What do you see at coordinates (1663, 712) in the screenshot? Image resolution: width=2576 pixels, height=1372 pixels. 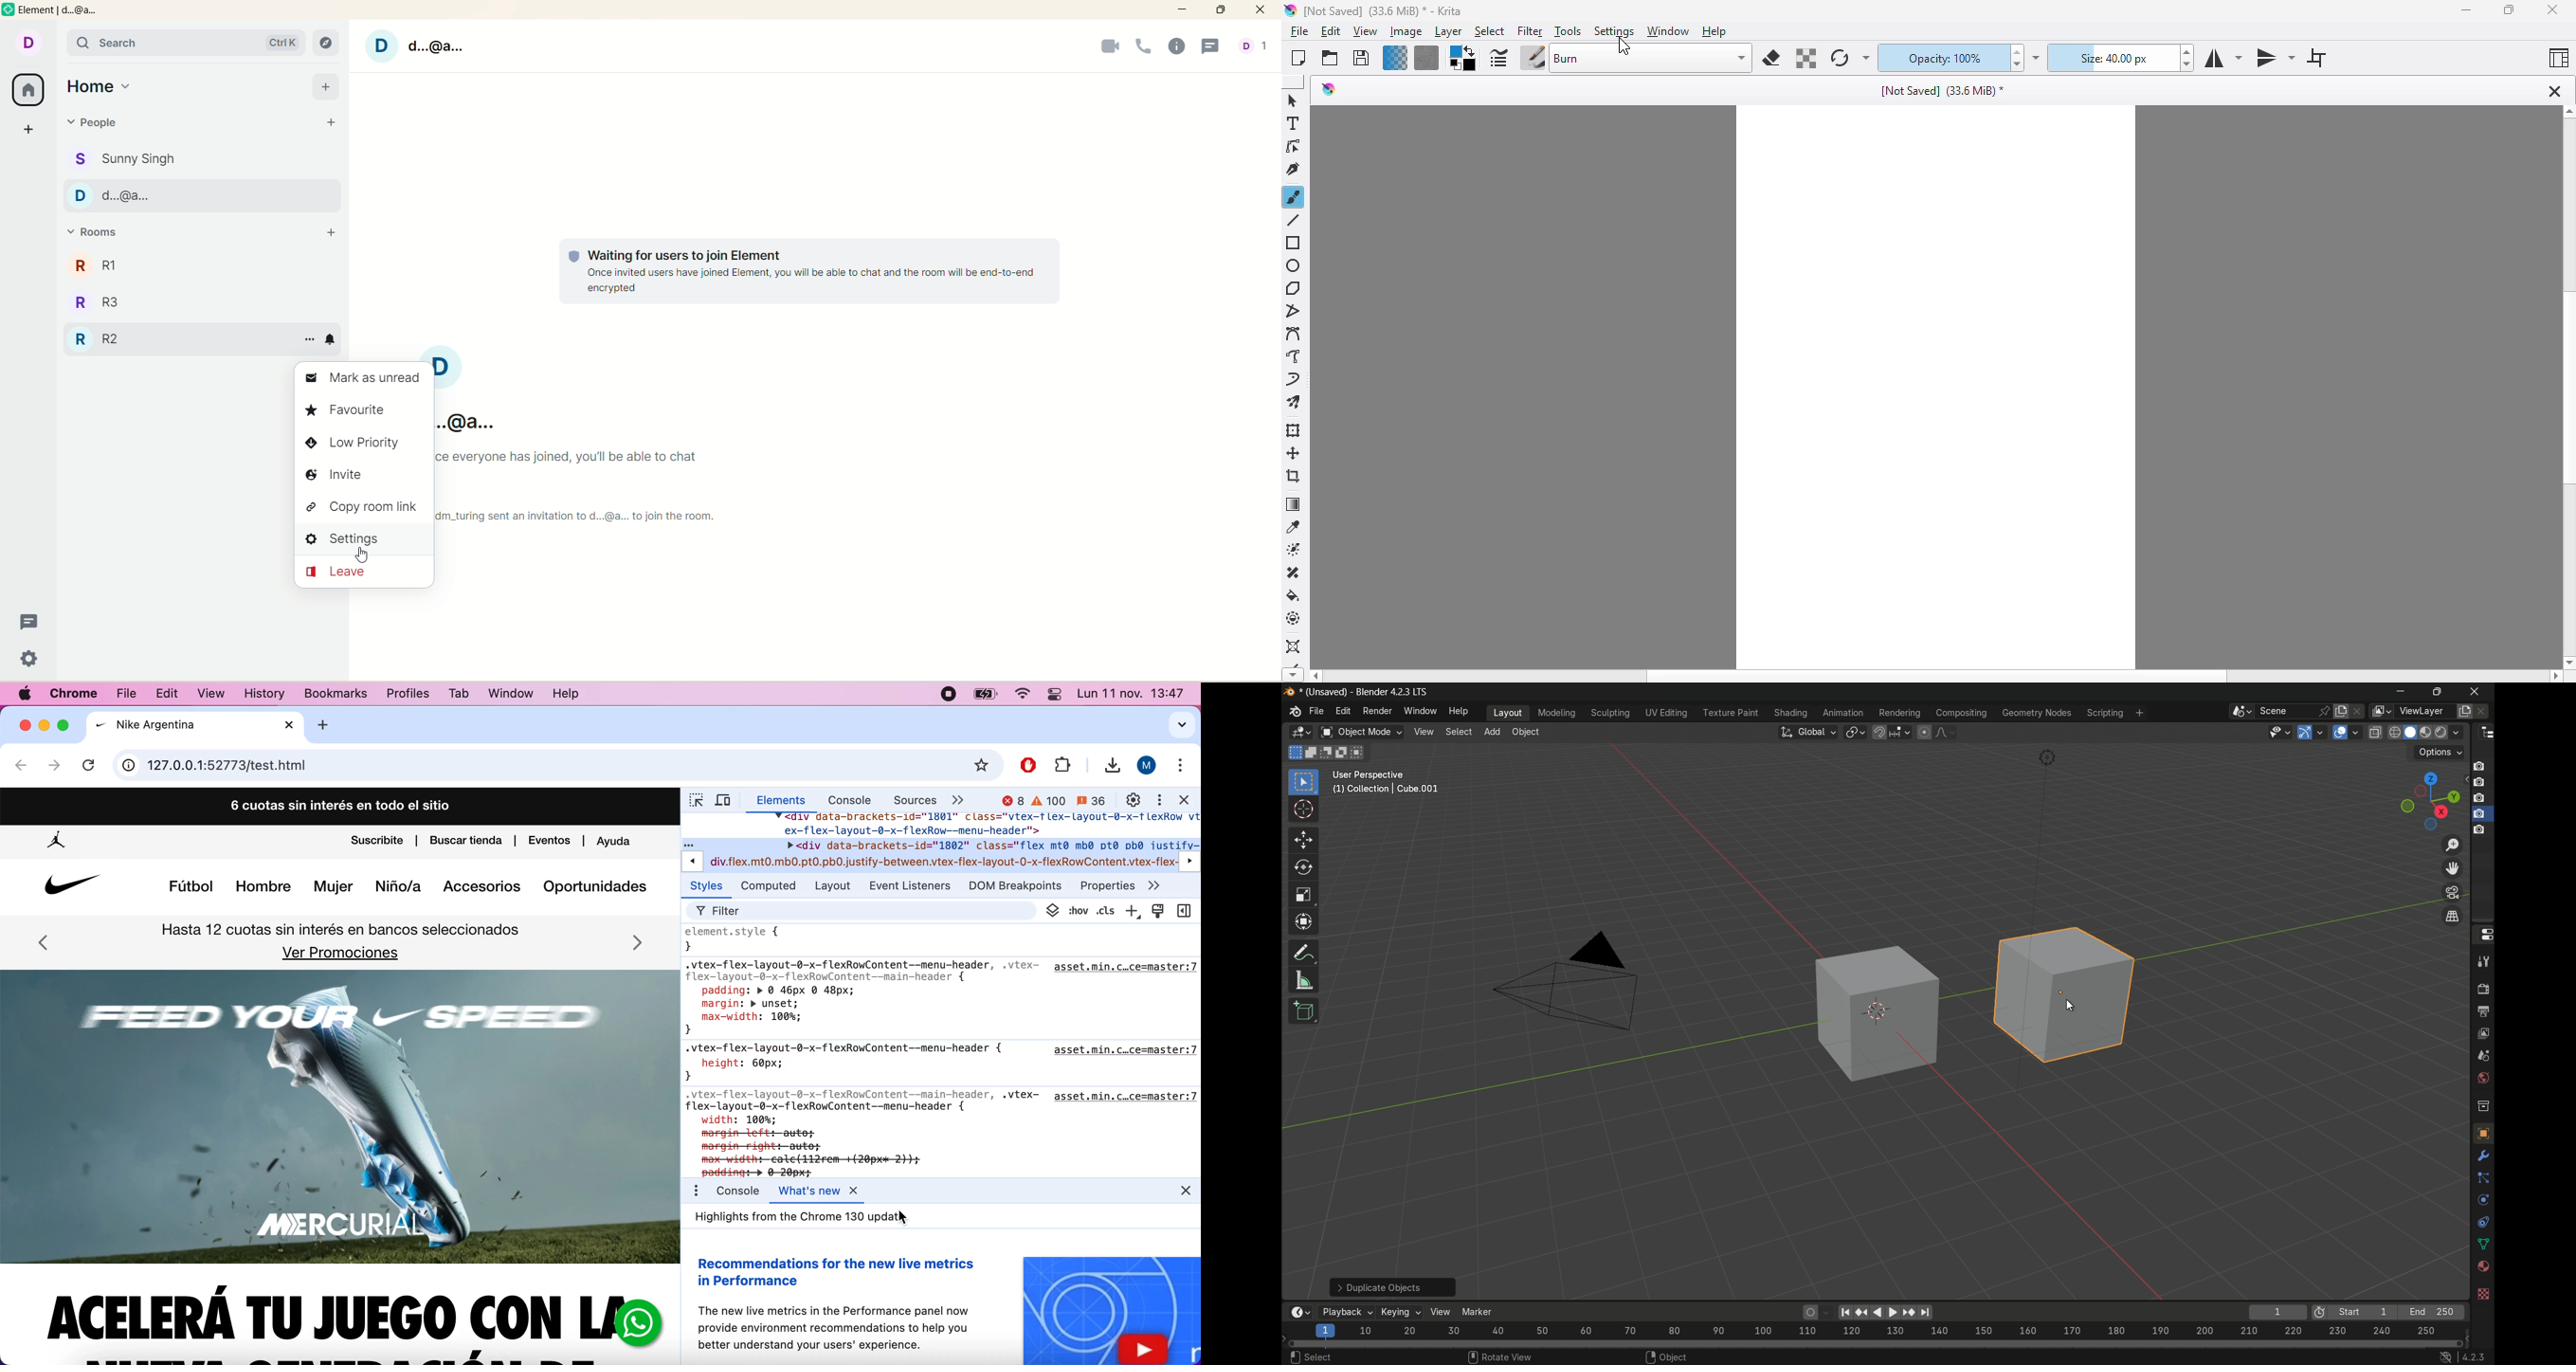 I see `uv editing menu` at bounding box center [1663, 712].